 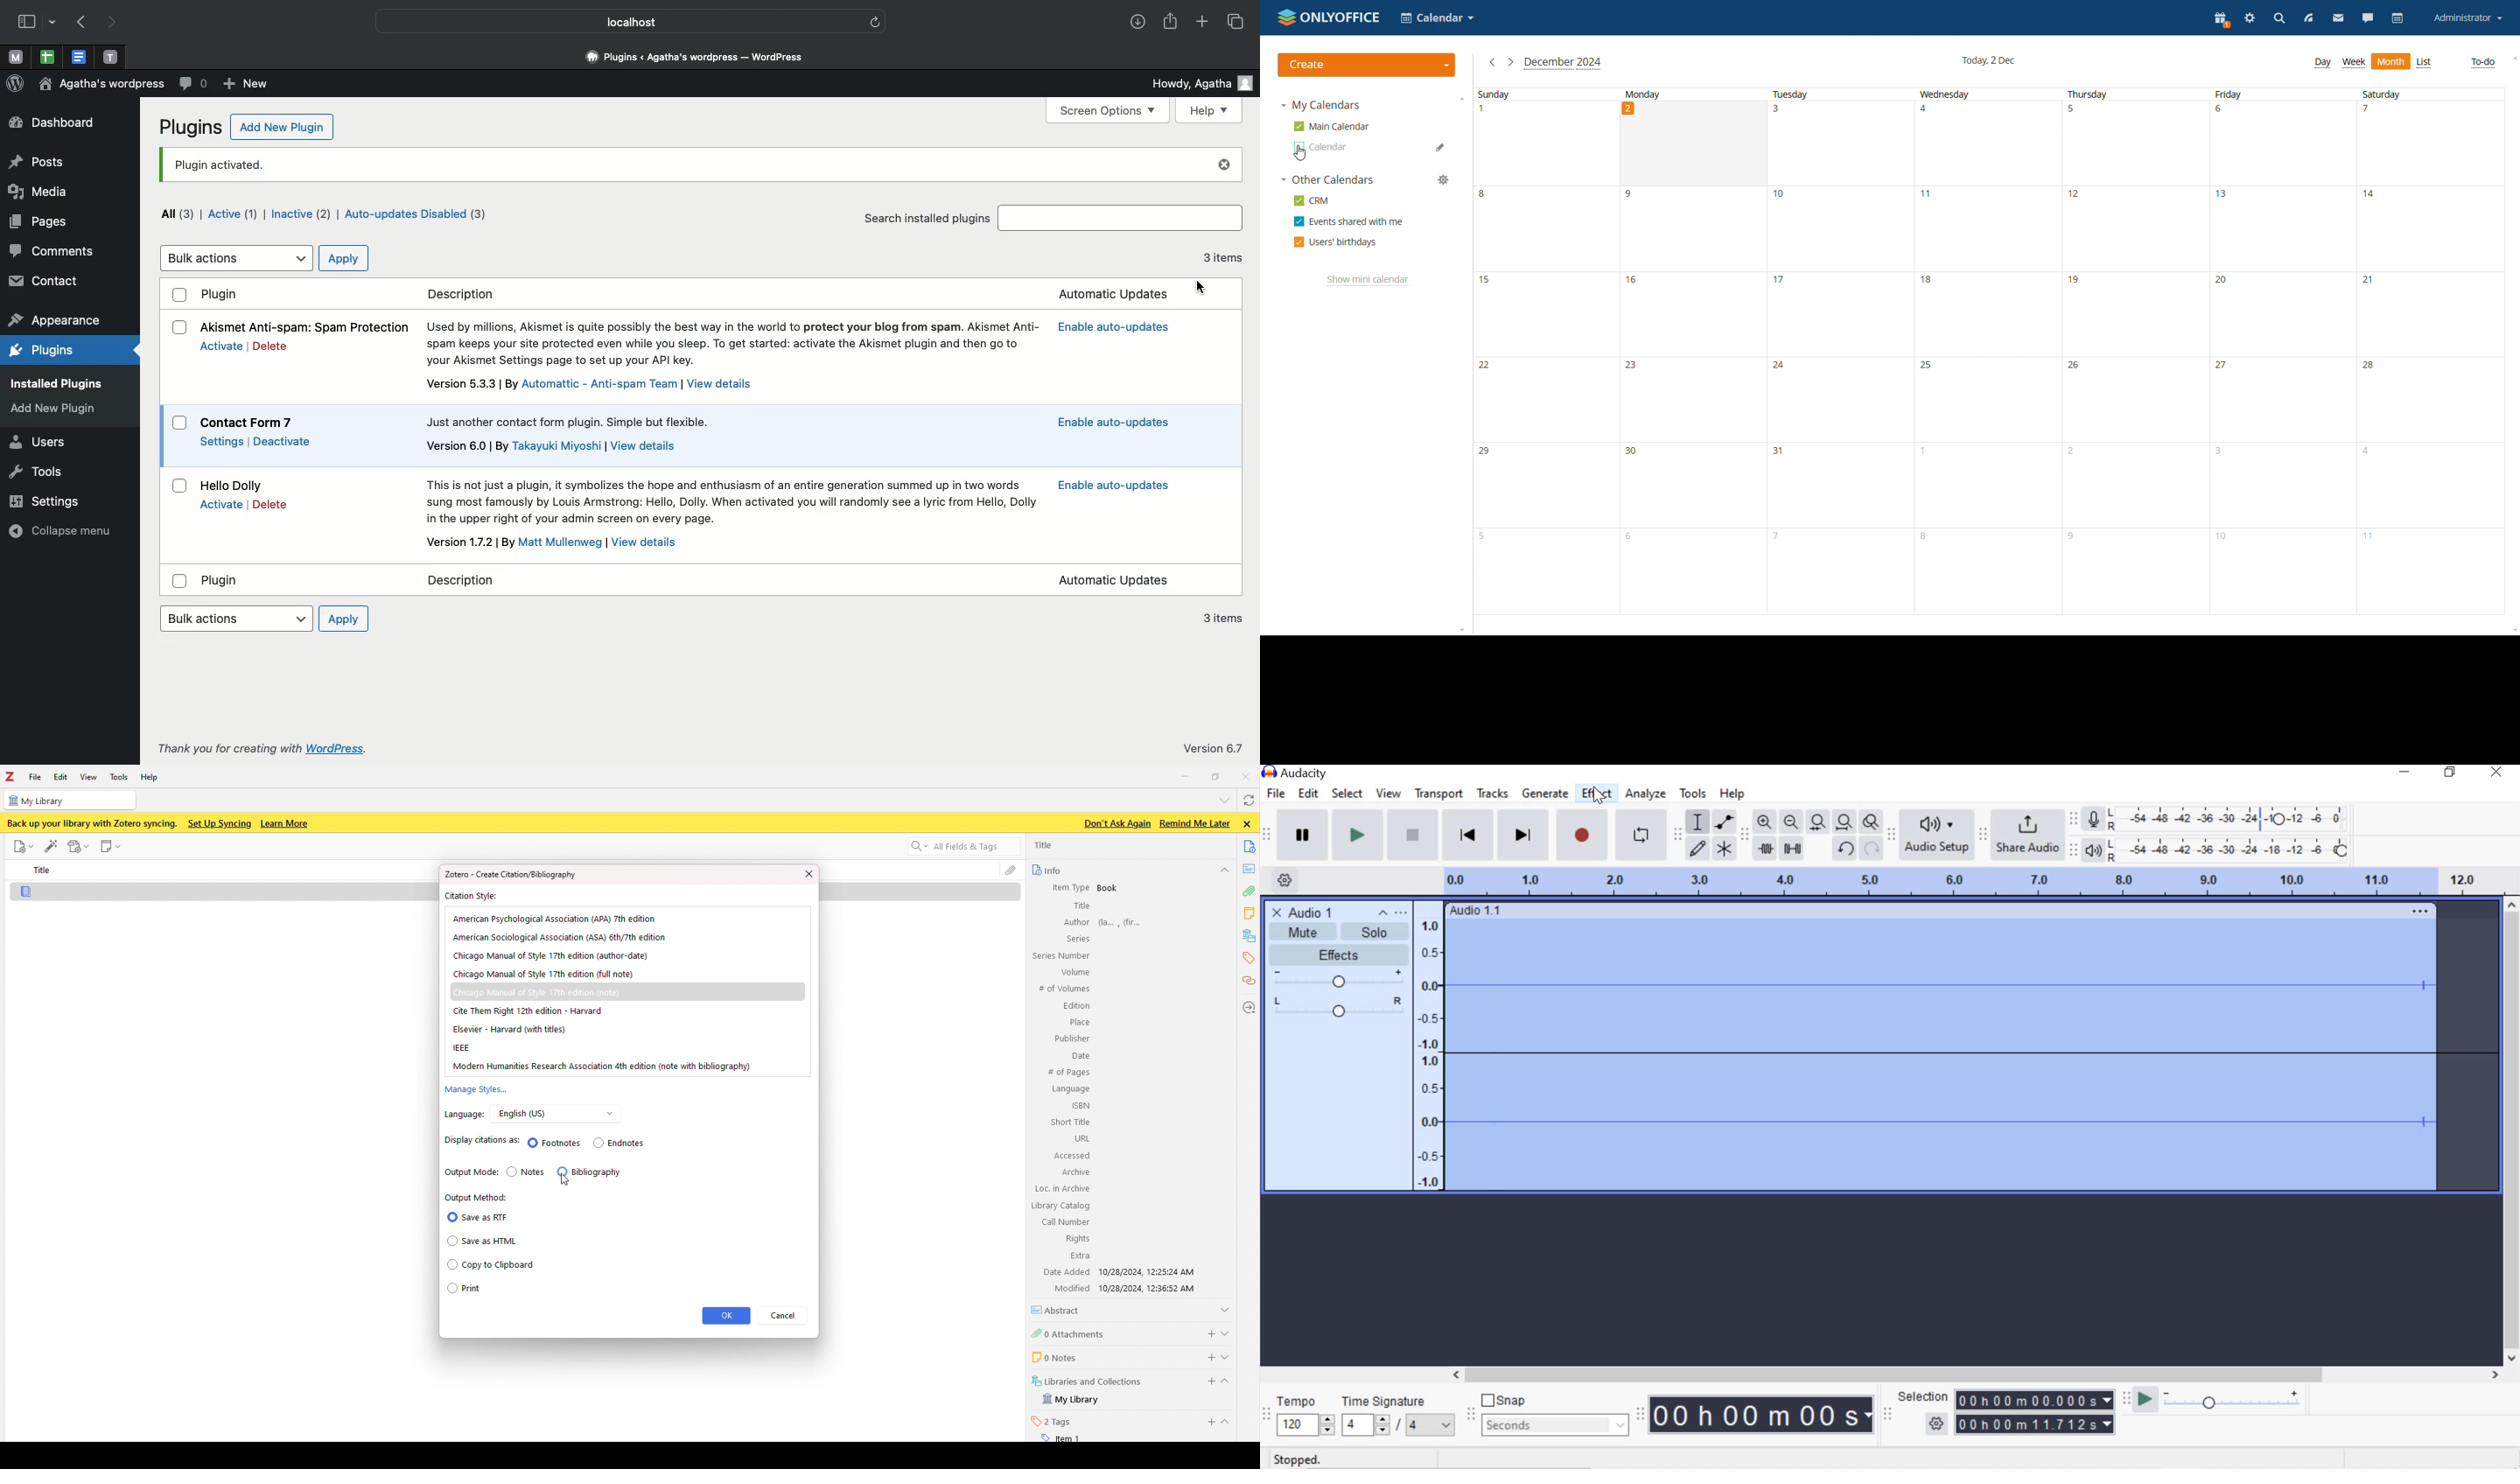 I want to click on text, so click(x=514, y=874).